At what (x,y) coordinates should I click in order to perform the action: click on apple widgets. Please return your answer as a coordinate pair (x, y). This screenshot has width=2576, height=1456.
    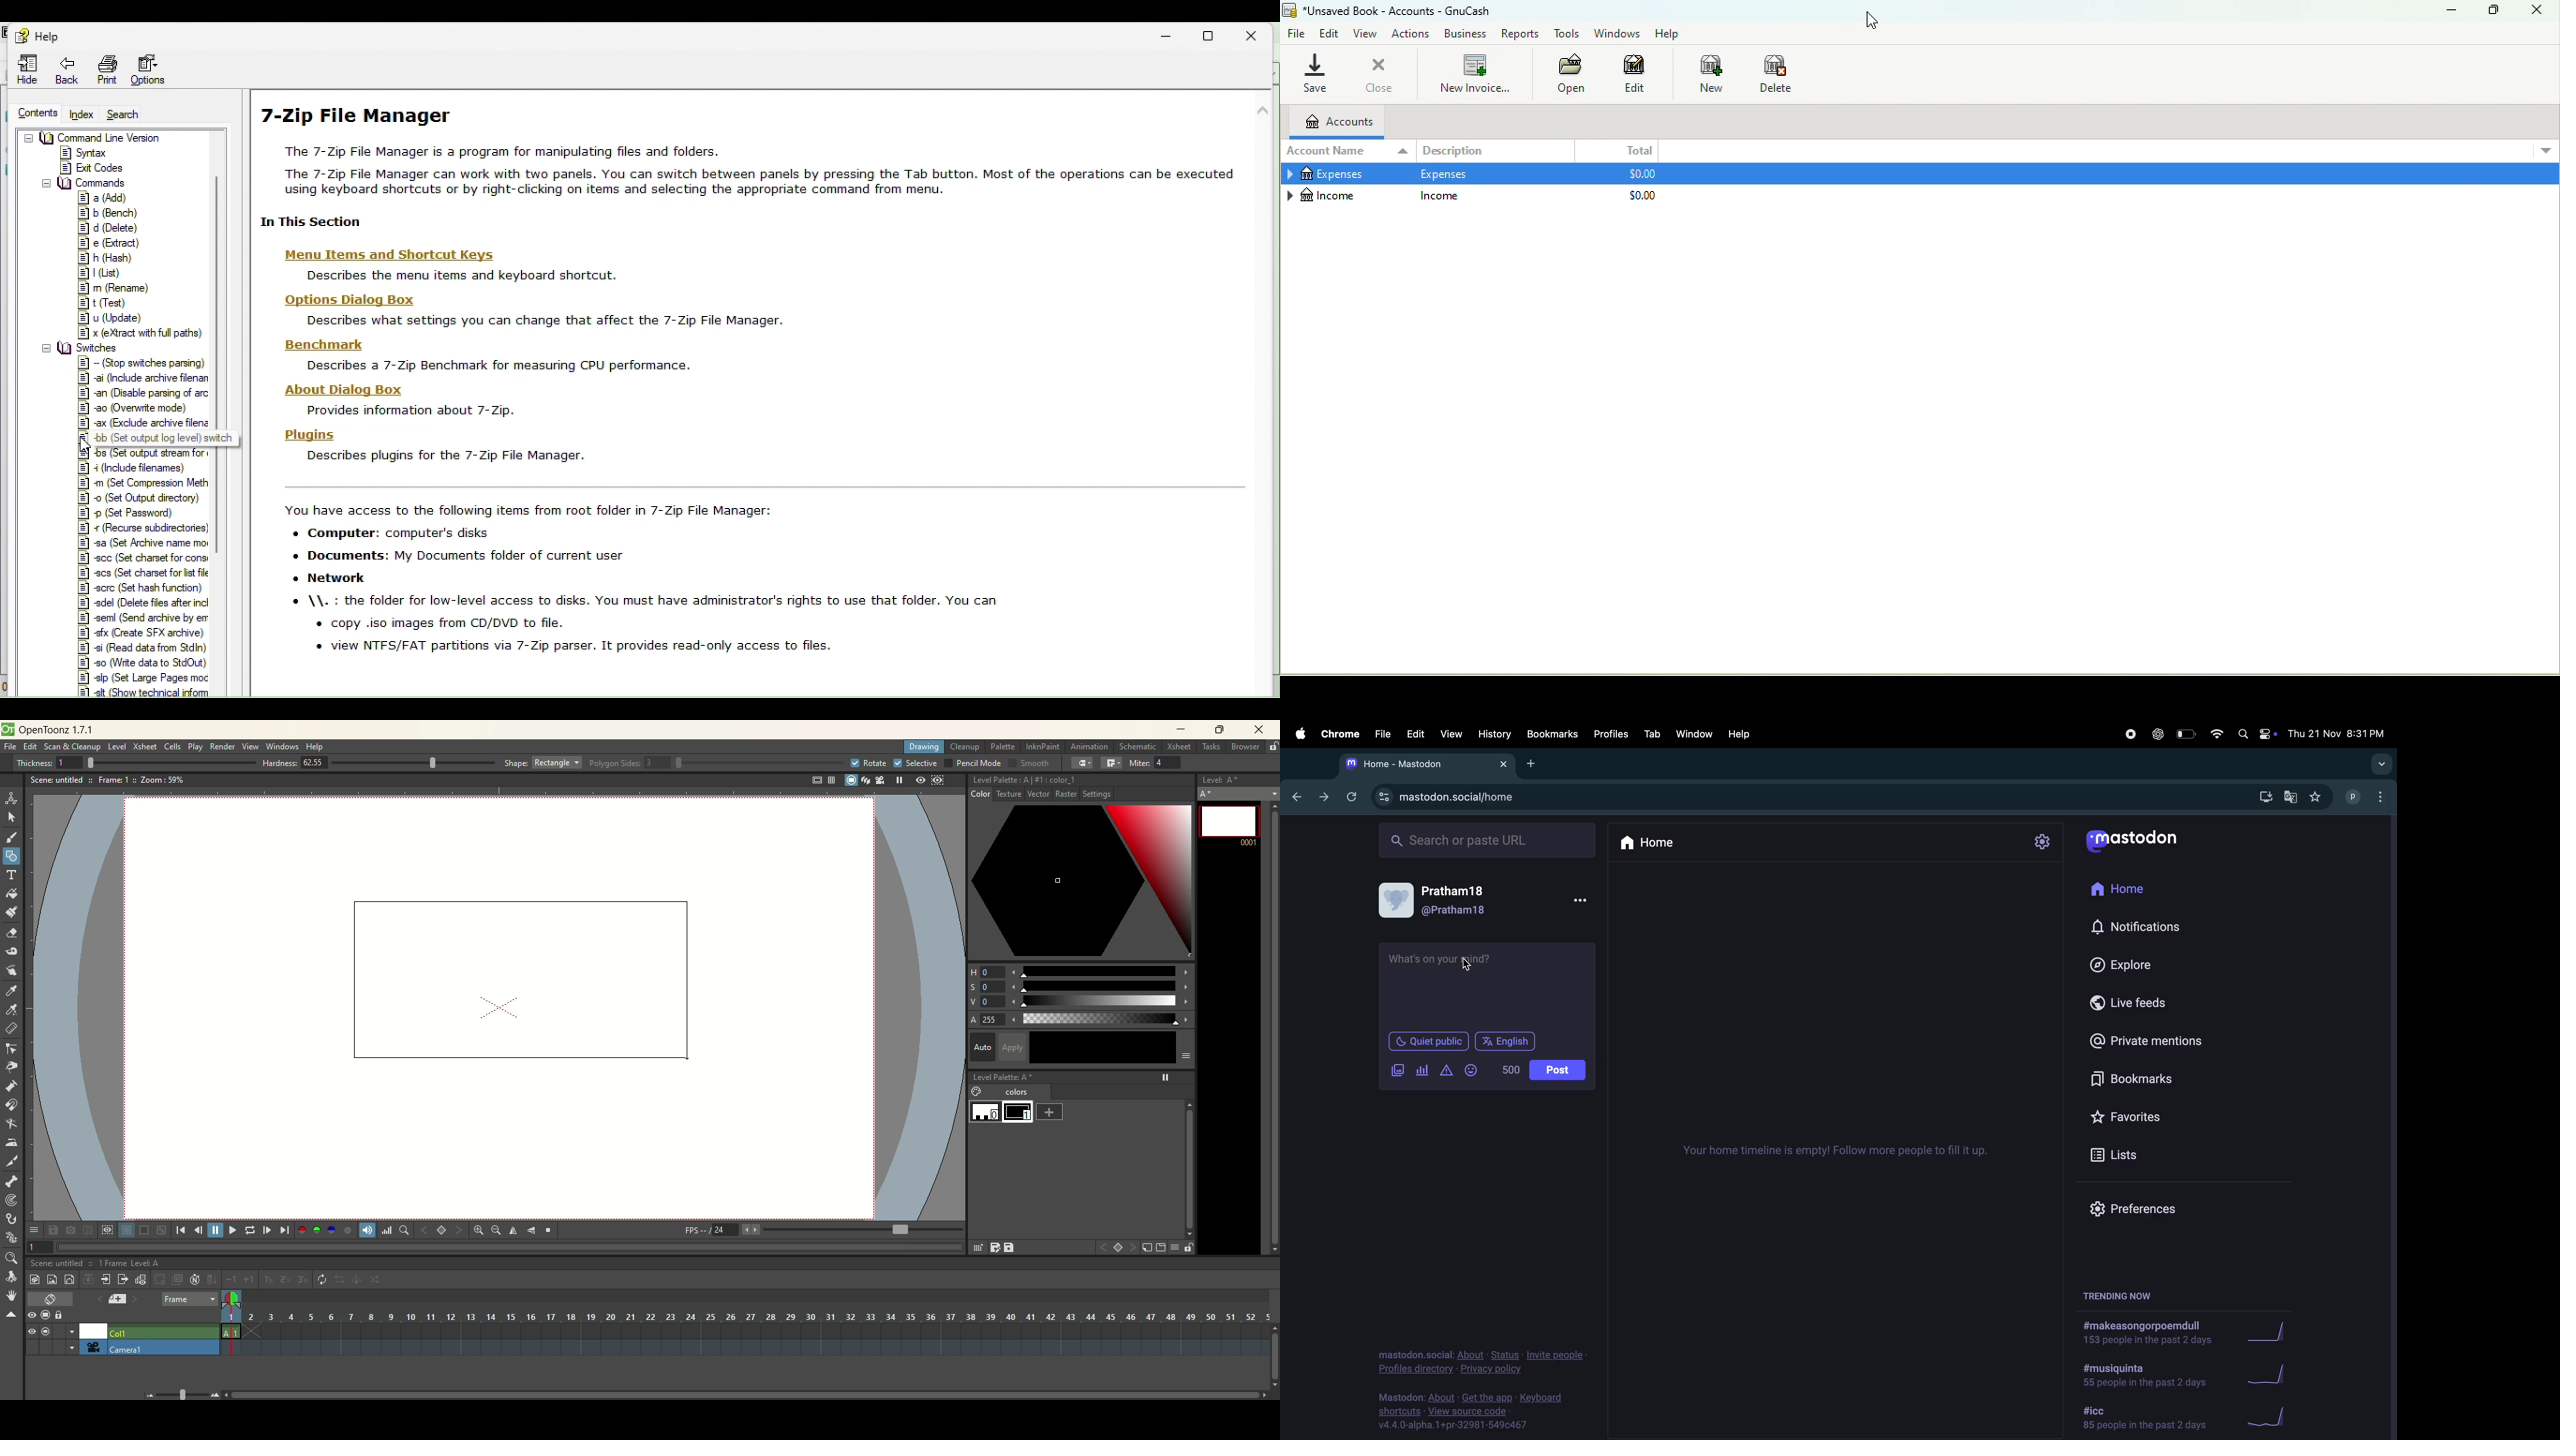
    Looking at the image, I should click on (2255, 734).